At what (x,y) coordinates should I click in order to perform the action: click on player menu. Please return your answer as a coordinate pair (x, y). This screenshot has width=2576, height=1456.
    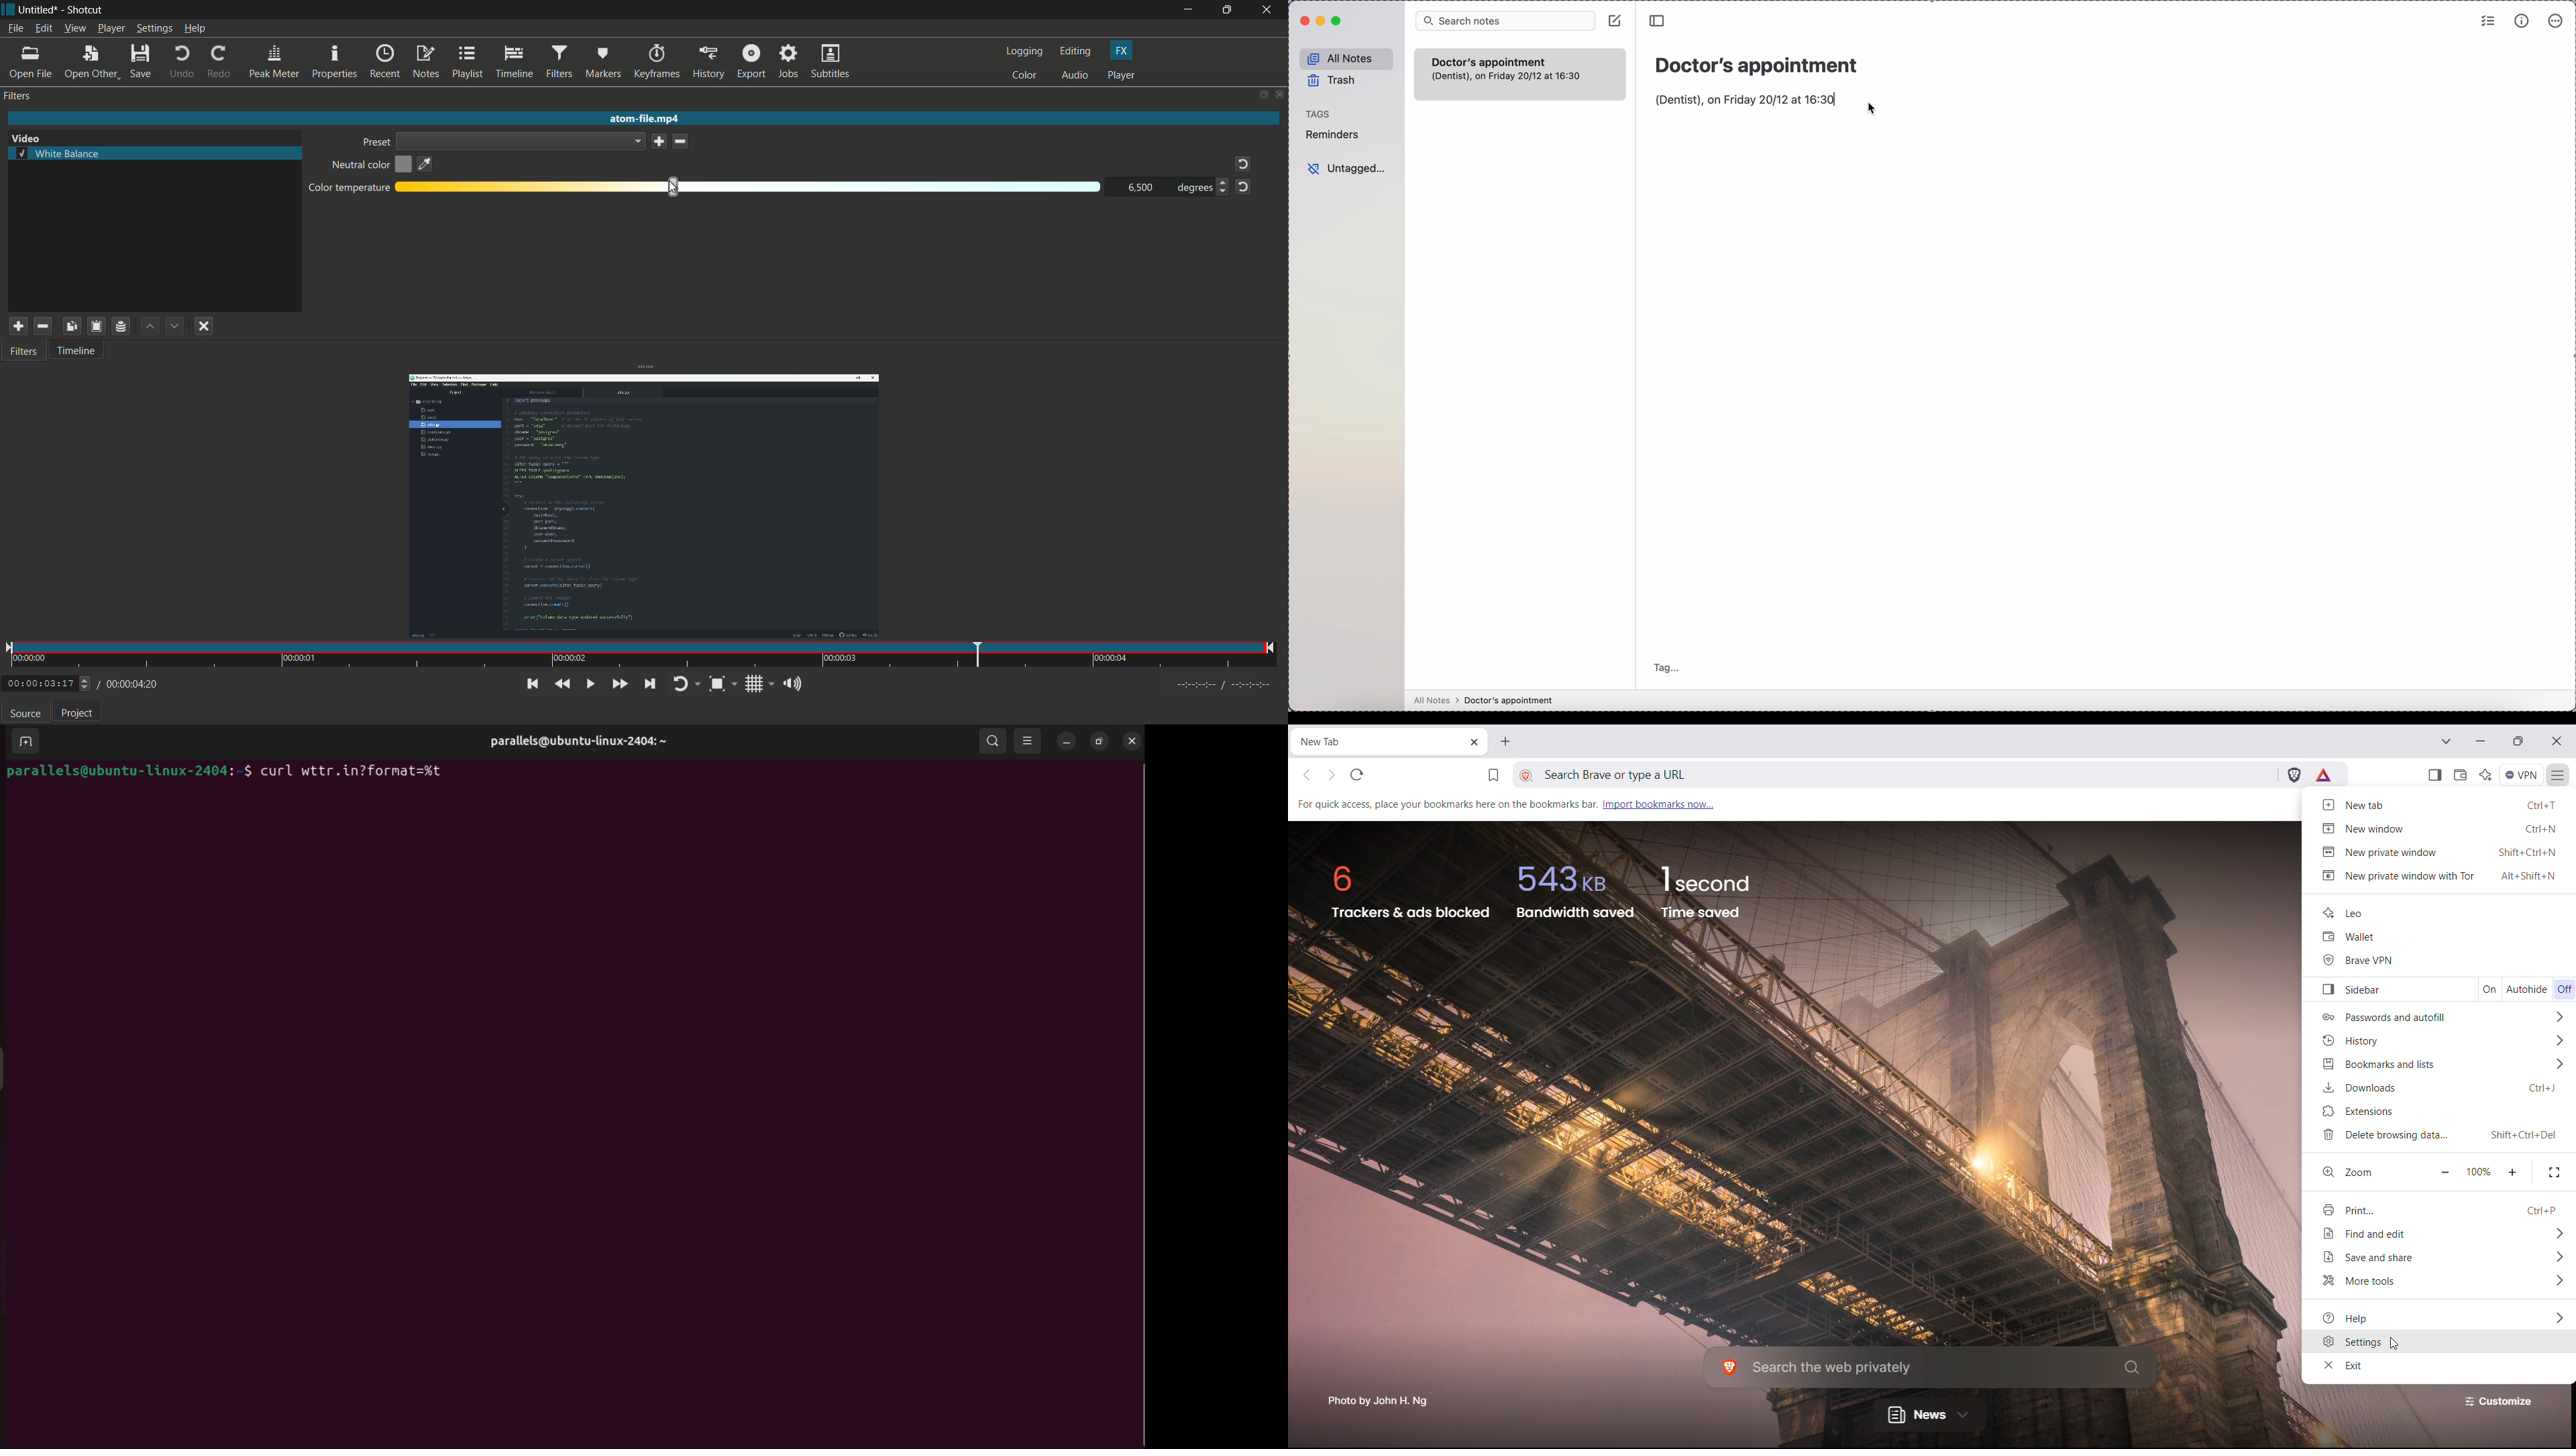
    Looking at the image, I should click on (111, 28).